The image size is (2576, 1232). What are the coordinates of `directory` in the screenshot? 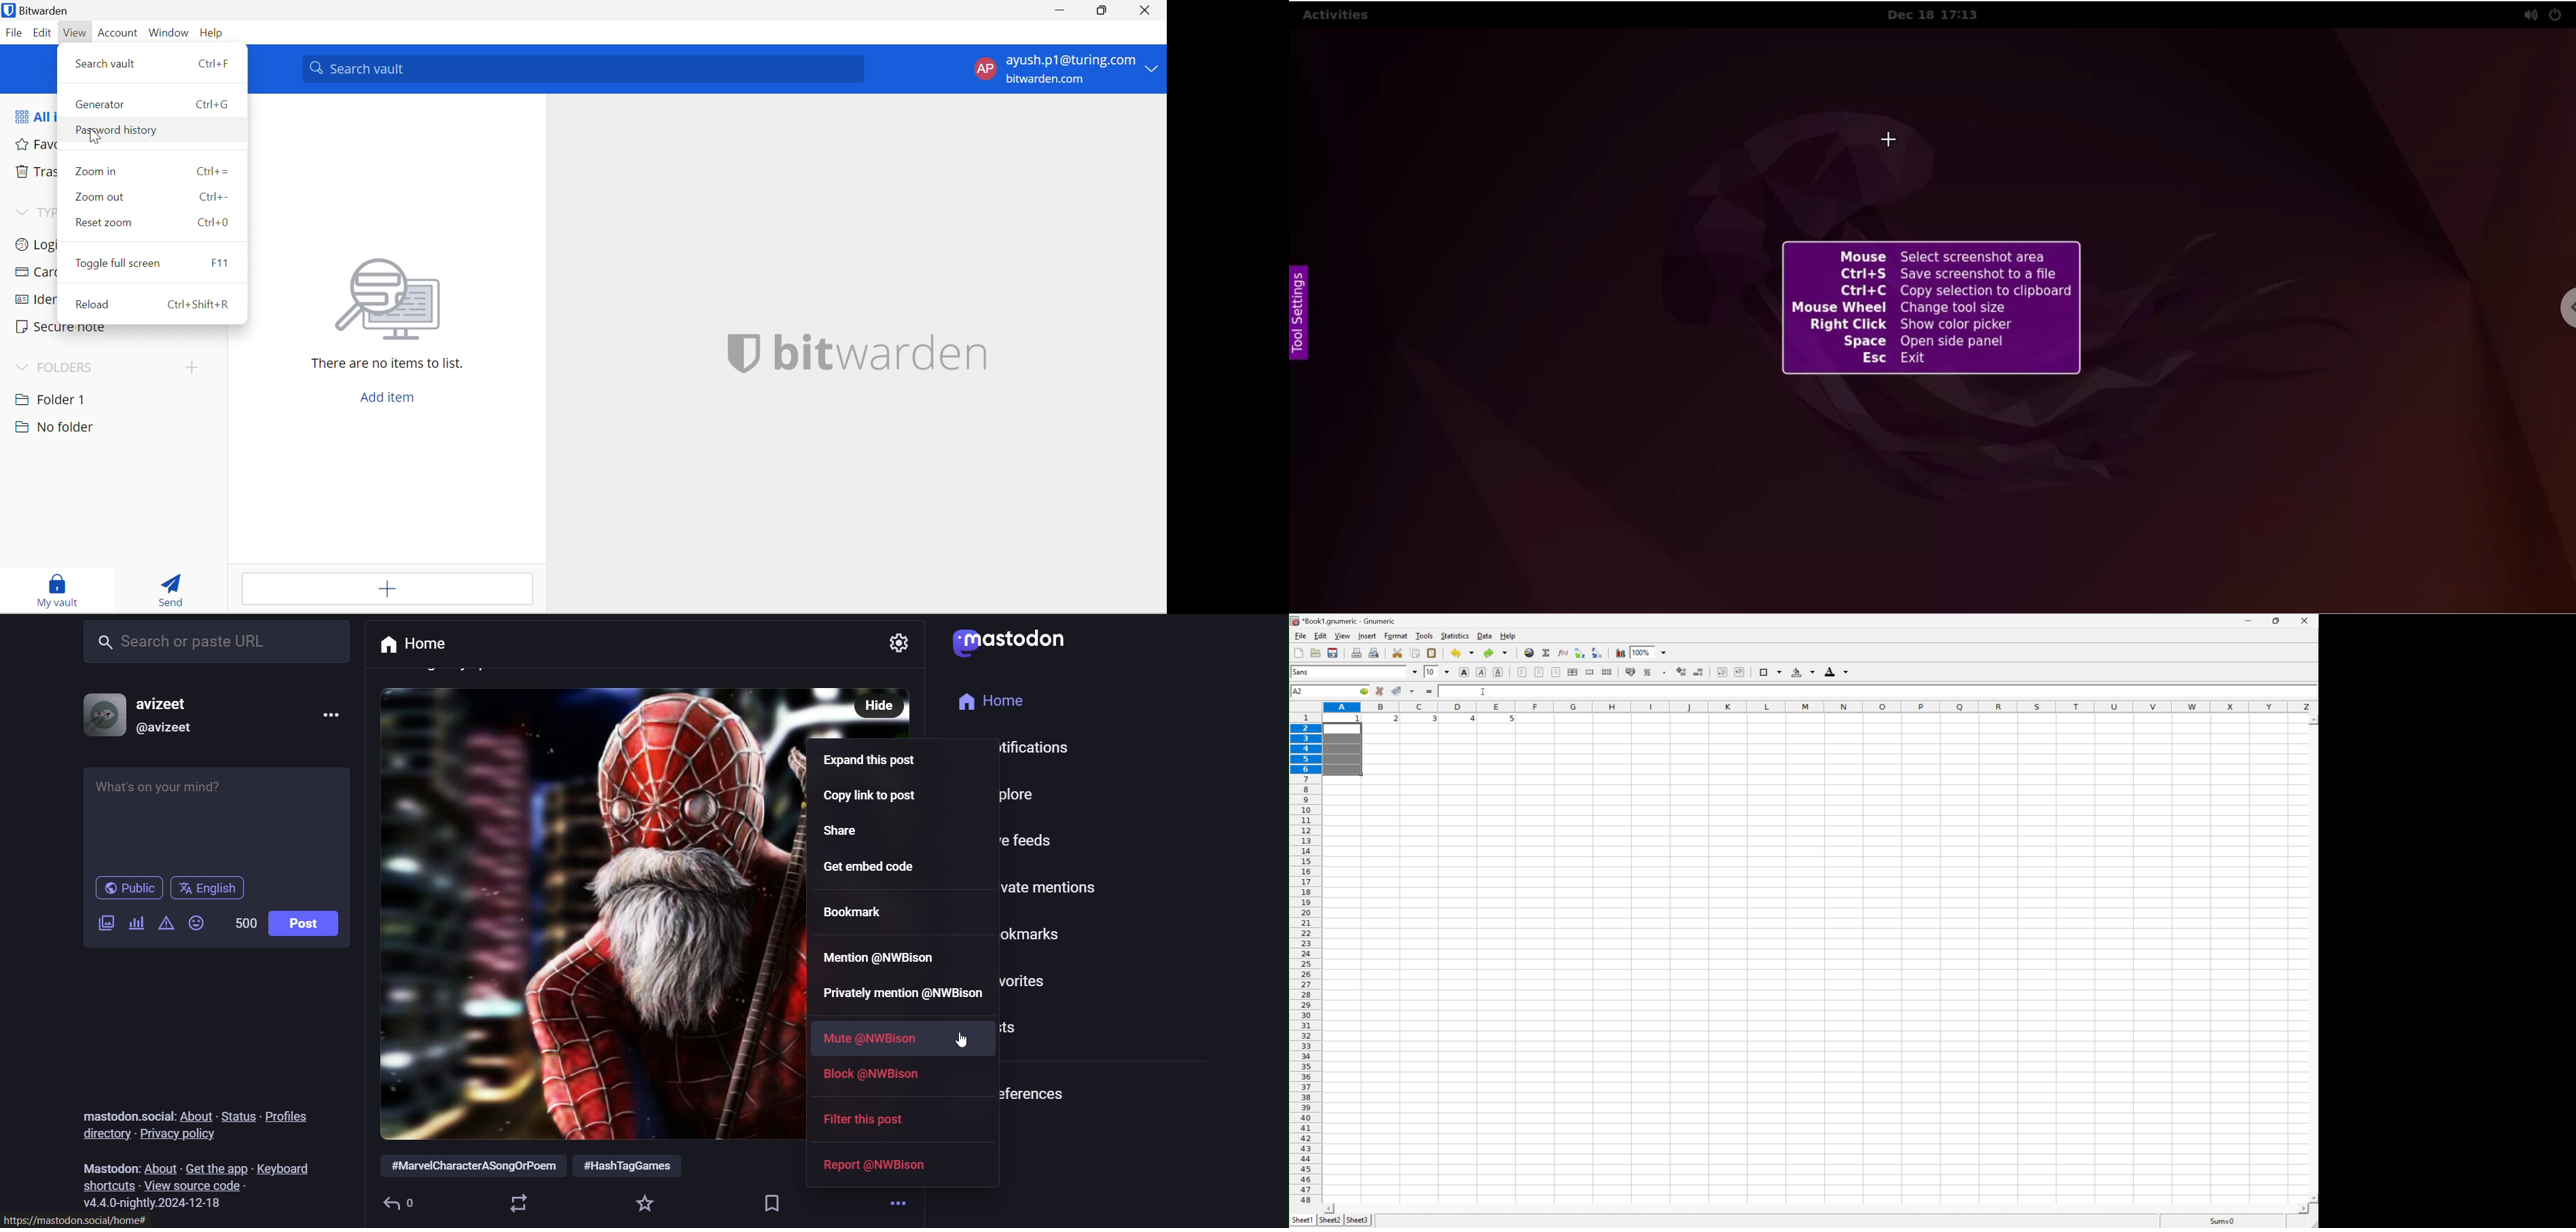 It's located at (103, 1134).